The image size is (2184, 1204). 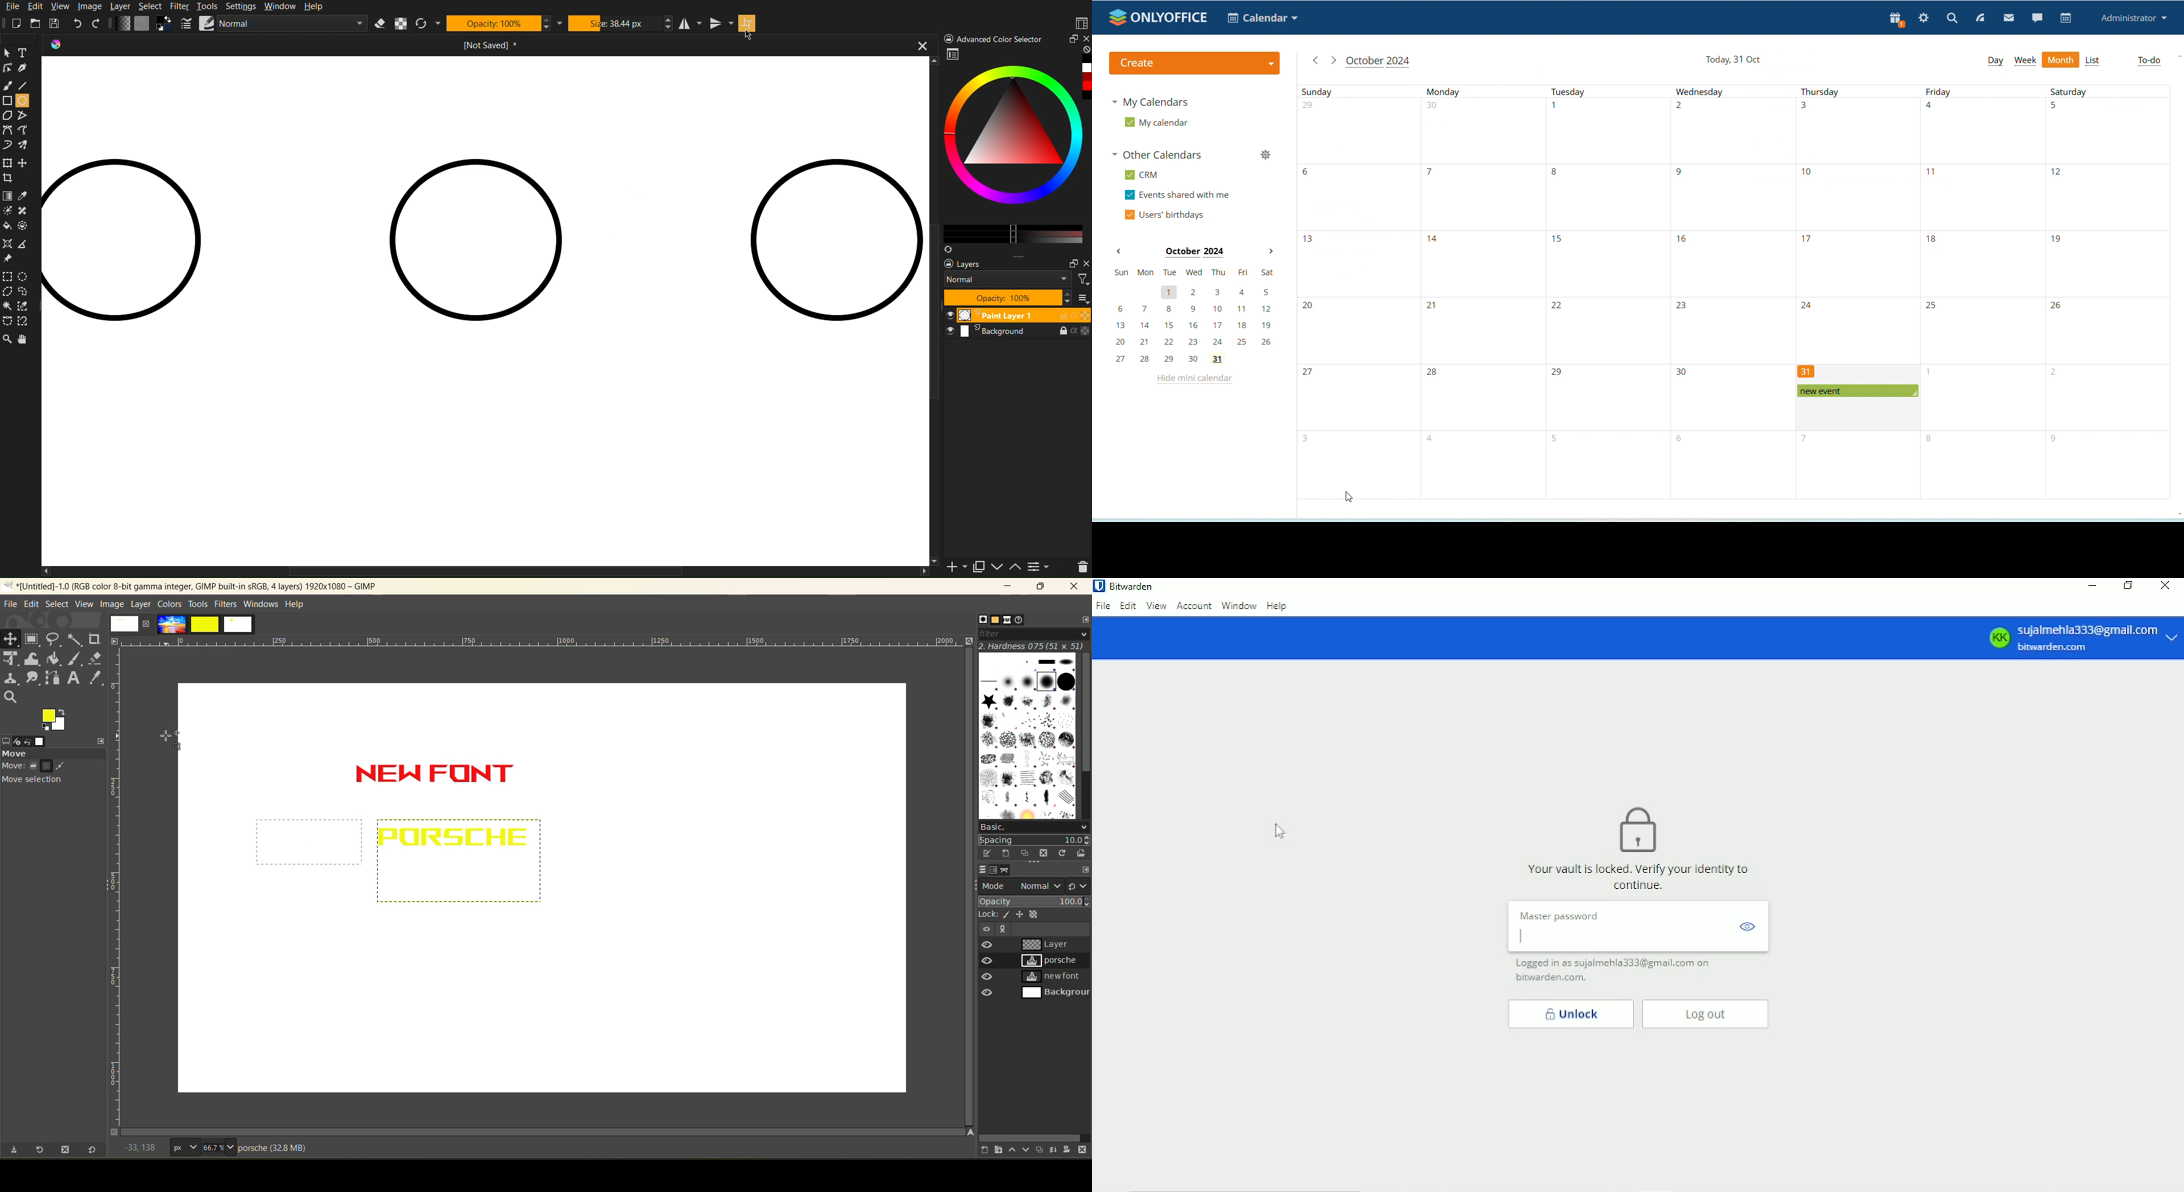 What do you see at coordinates (25, 212) in the screenshot?
I see `shape` at bounding box center [25, 212].